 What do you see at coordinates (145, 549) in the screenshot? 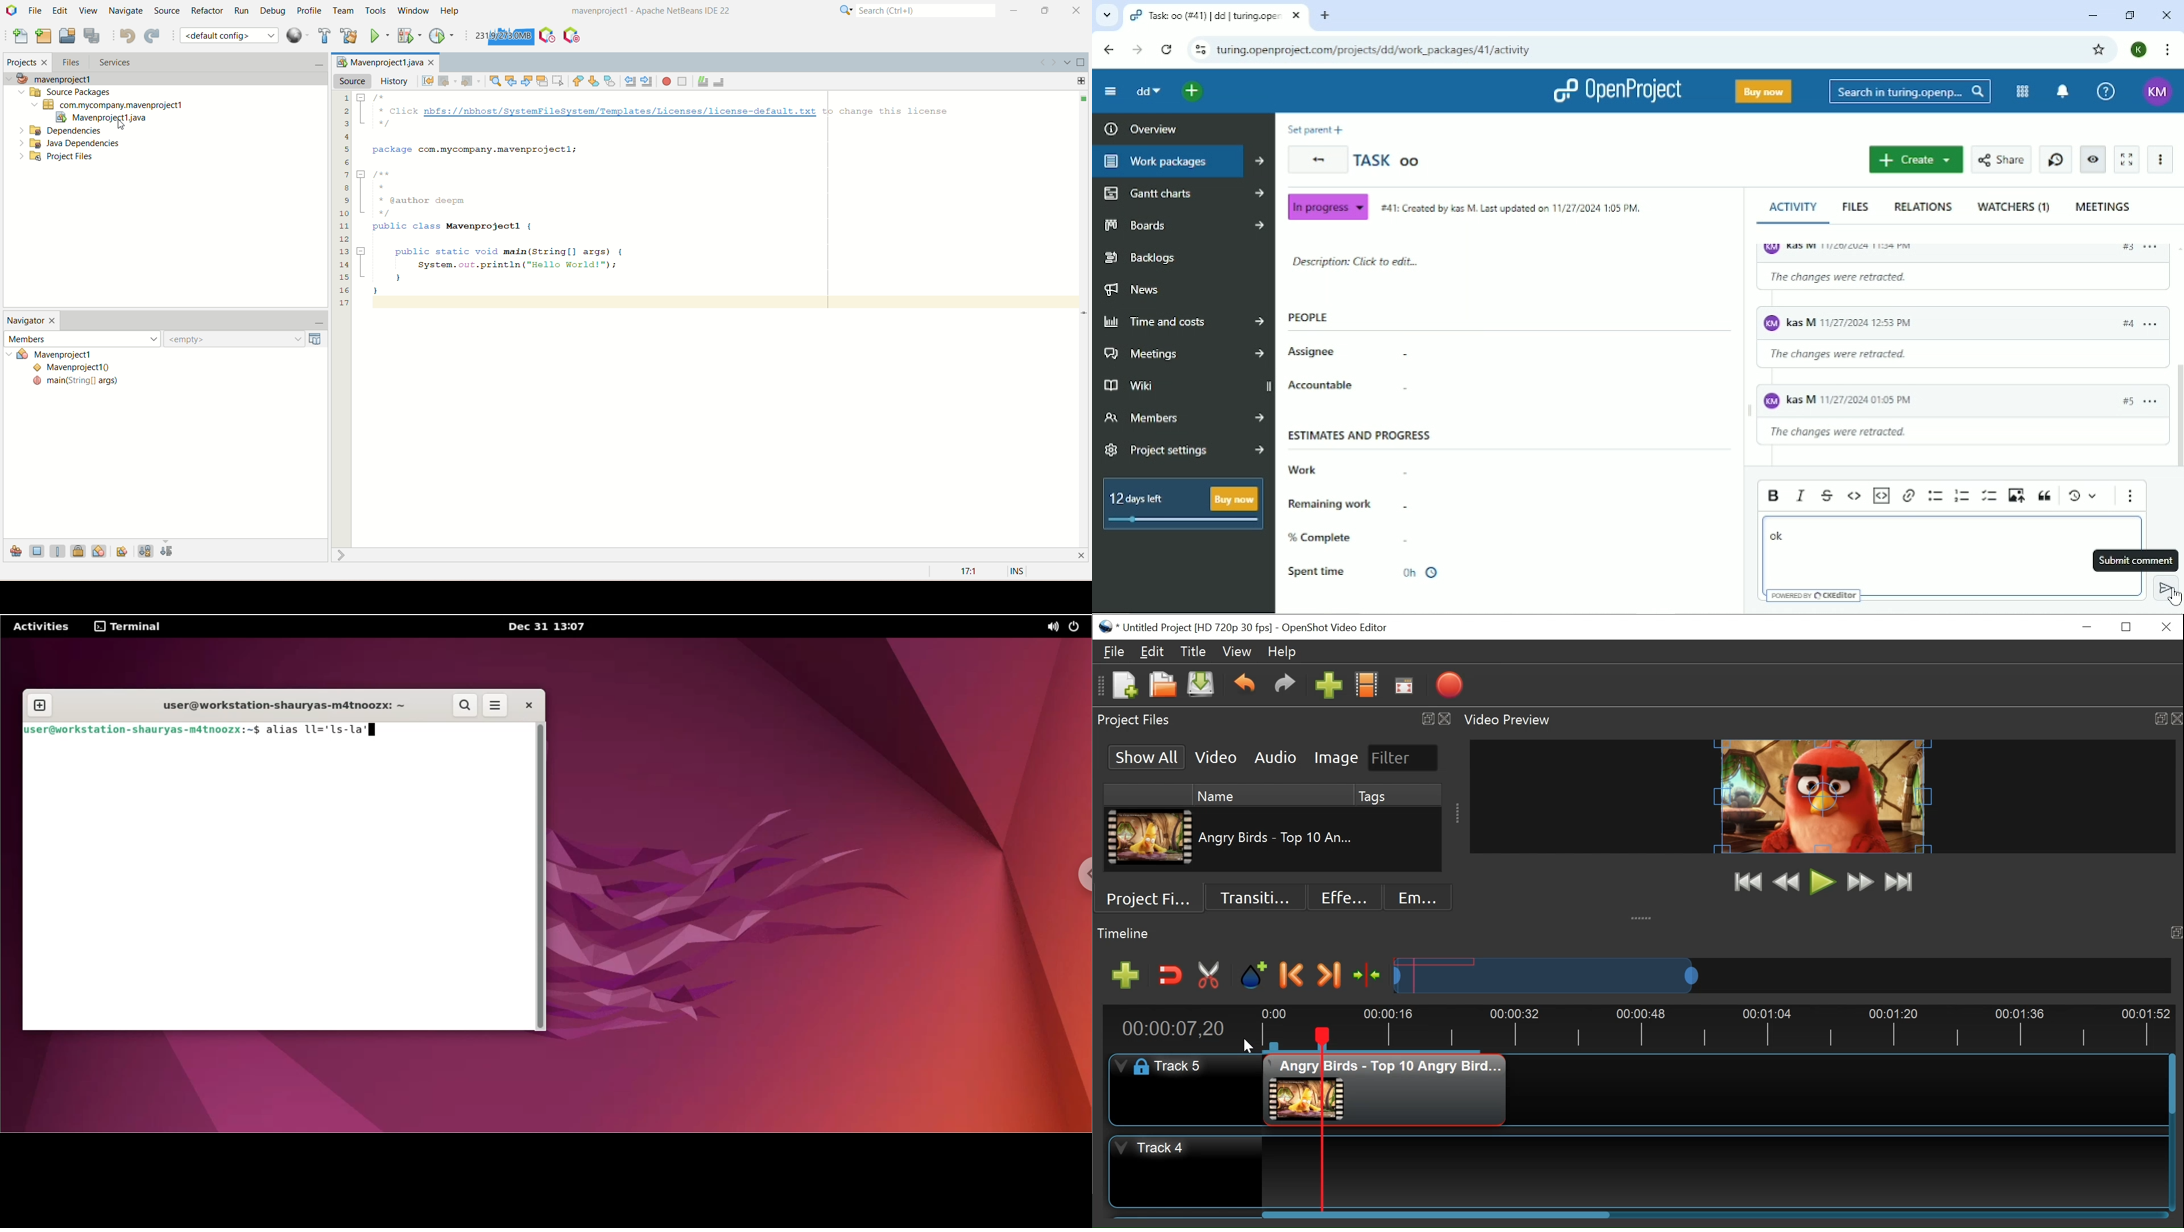
I see `sort by name` at bounding box center [145, 549].